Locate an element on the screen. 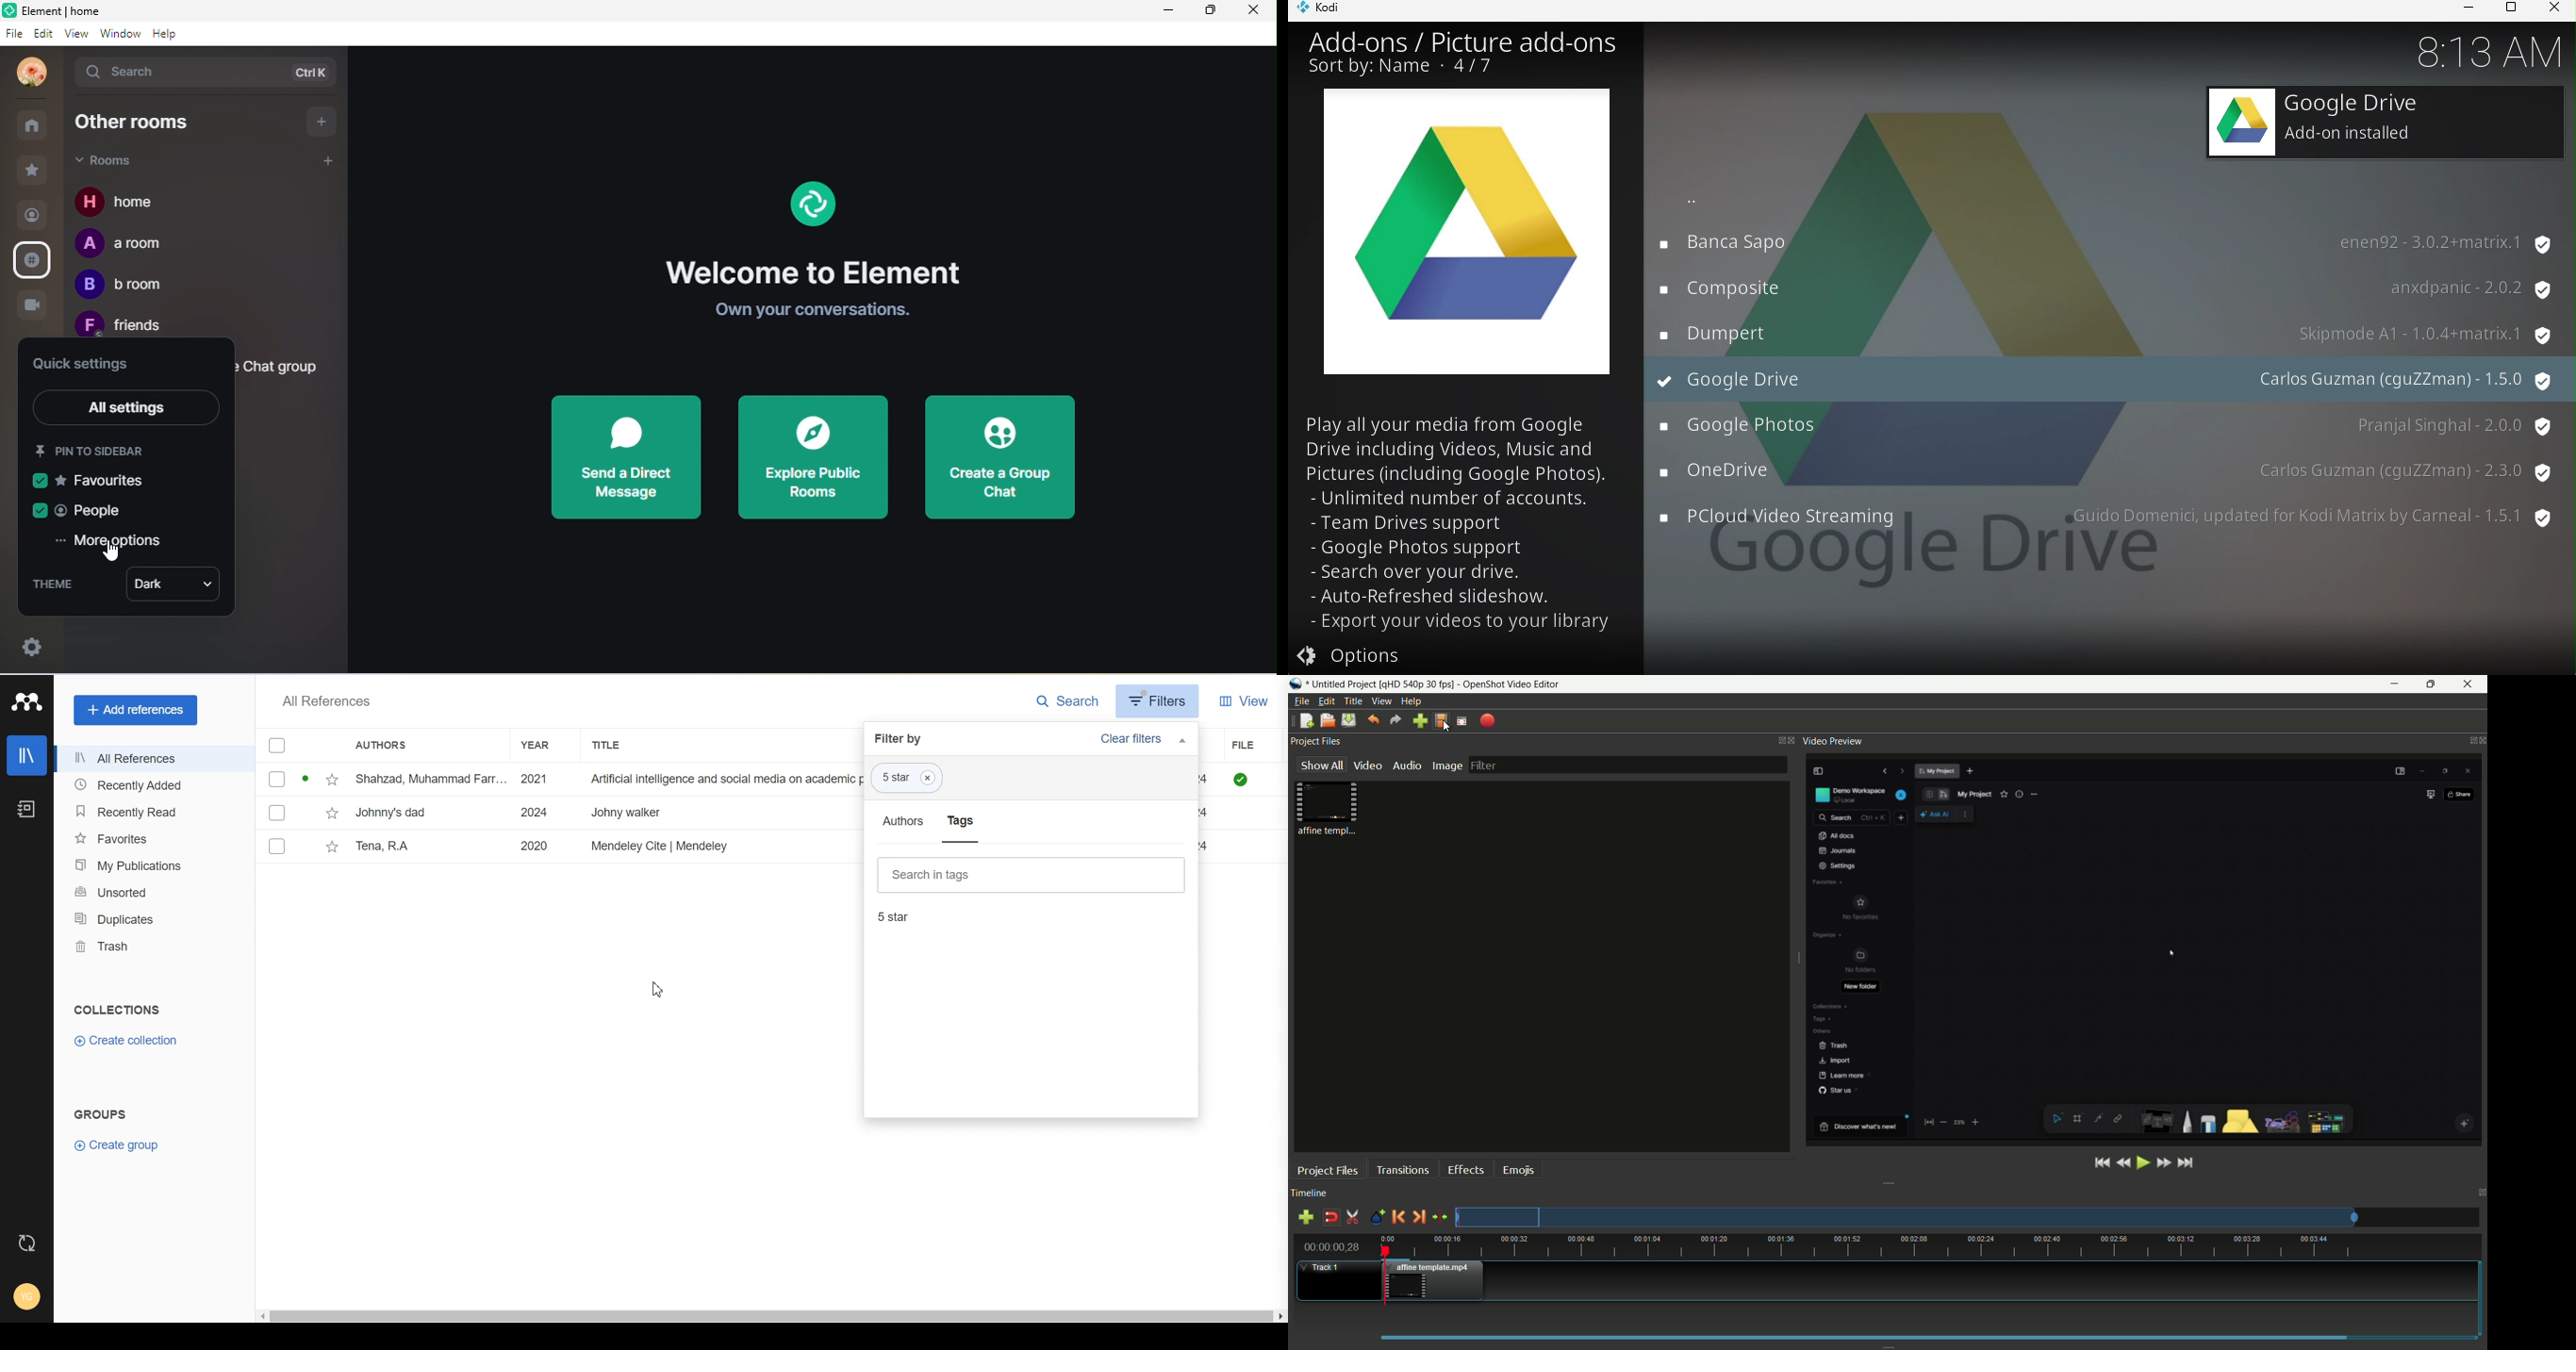 The image size is (2576, 1372). close is located at coordinates (1257, 12).